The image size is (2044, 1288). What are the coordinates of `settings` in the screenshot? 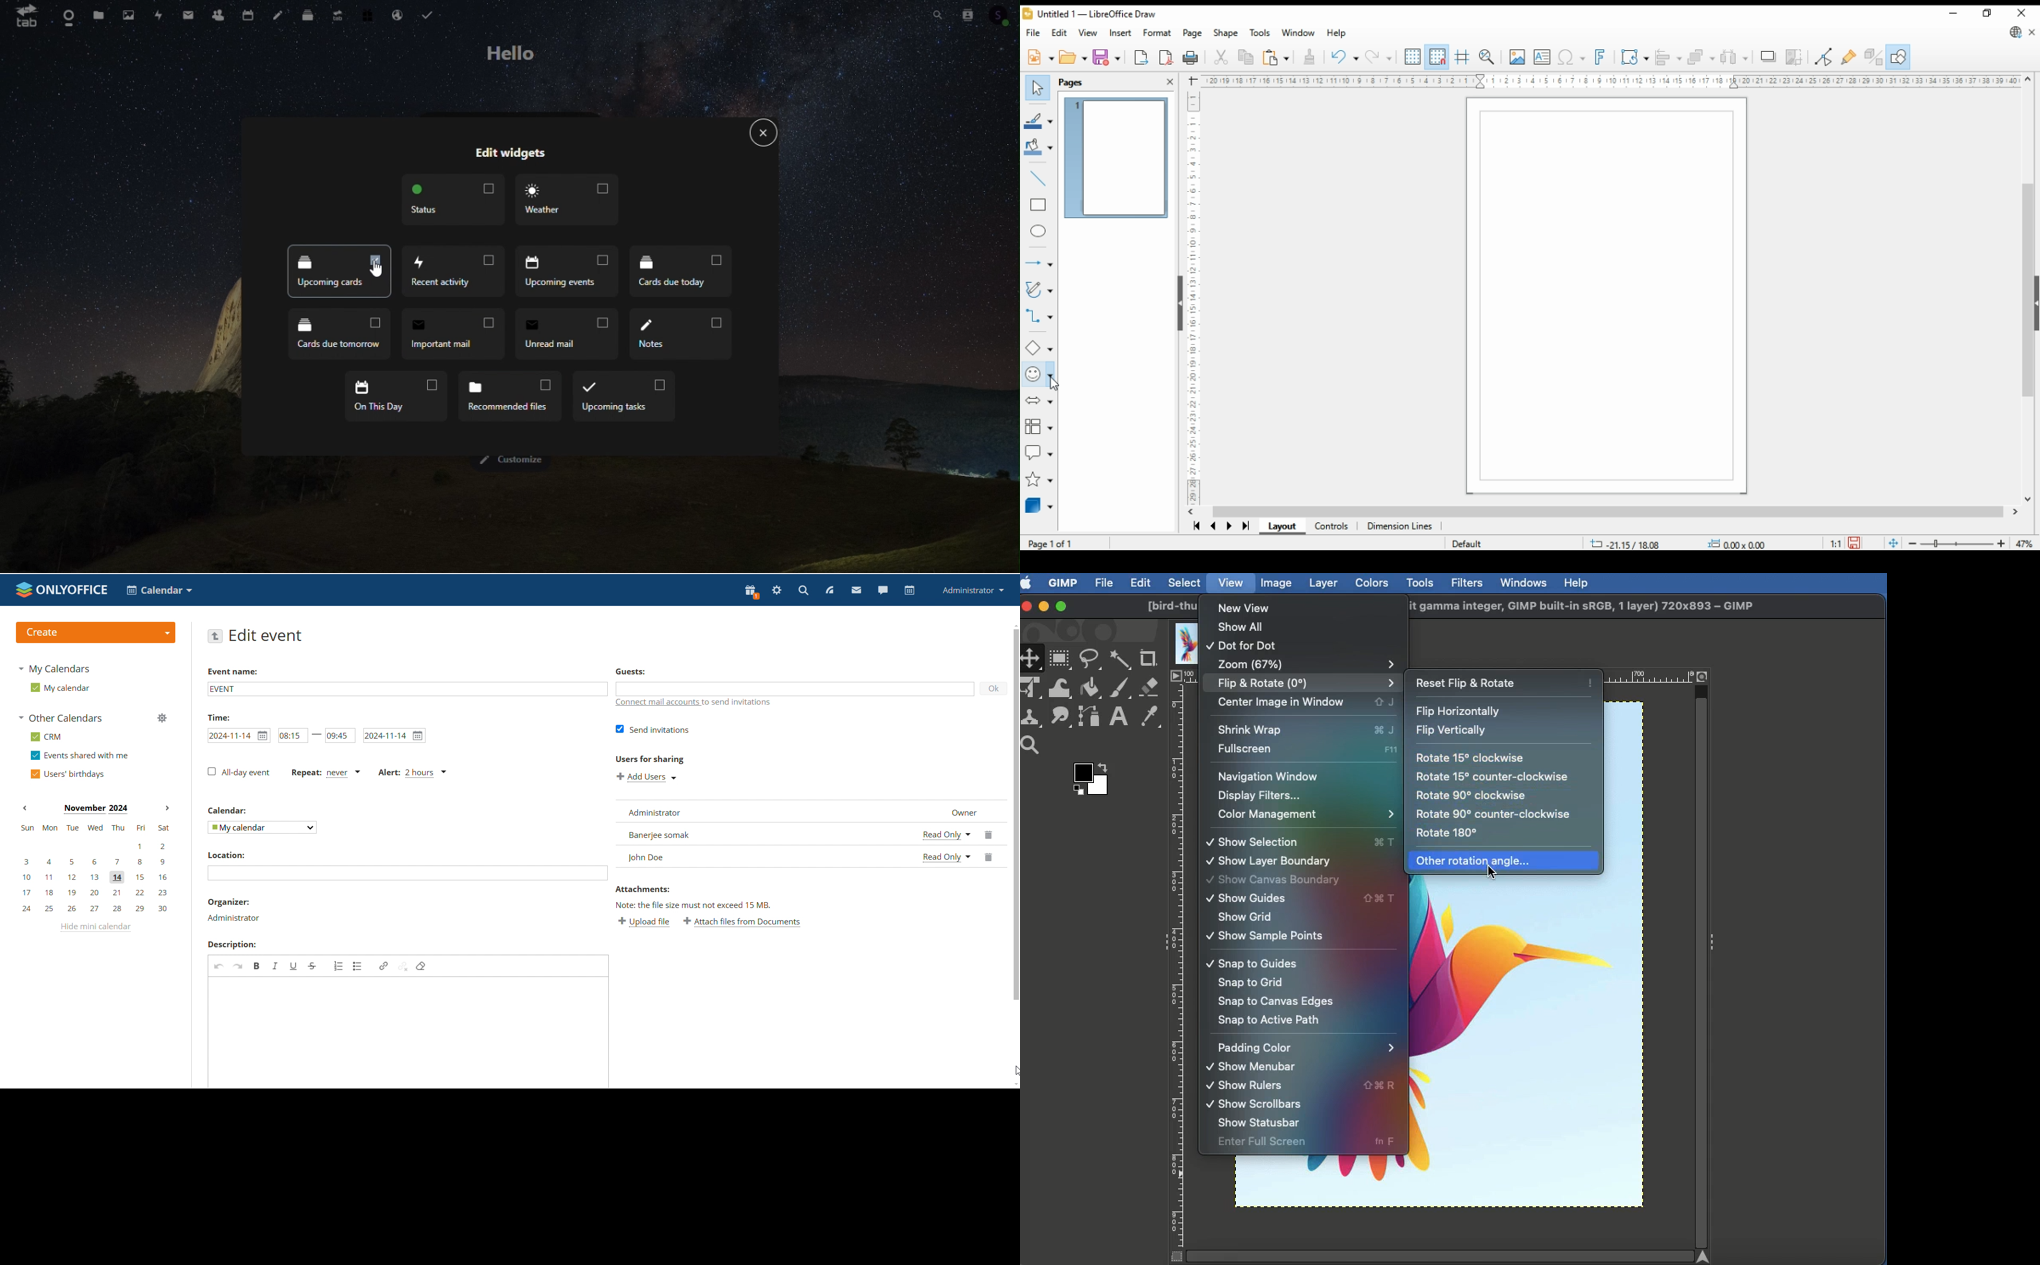 It's located at (777, 591).